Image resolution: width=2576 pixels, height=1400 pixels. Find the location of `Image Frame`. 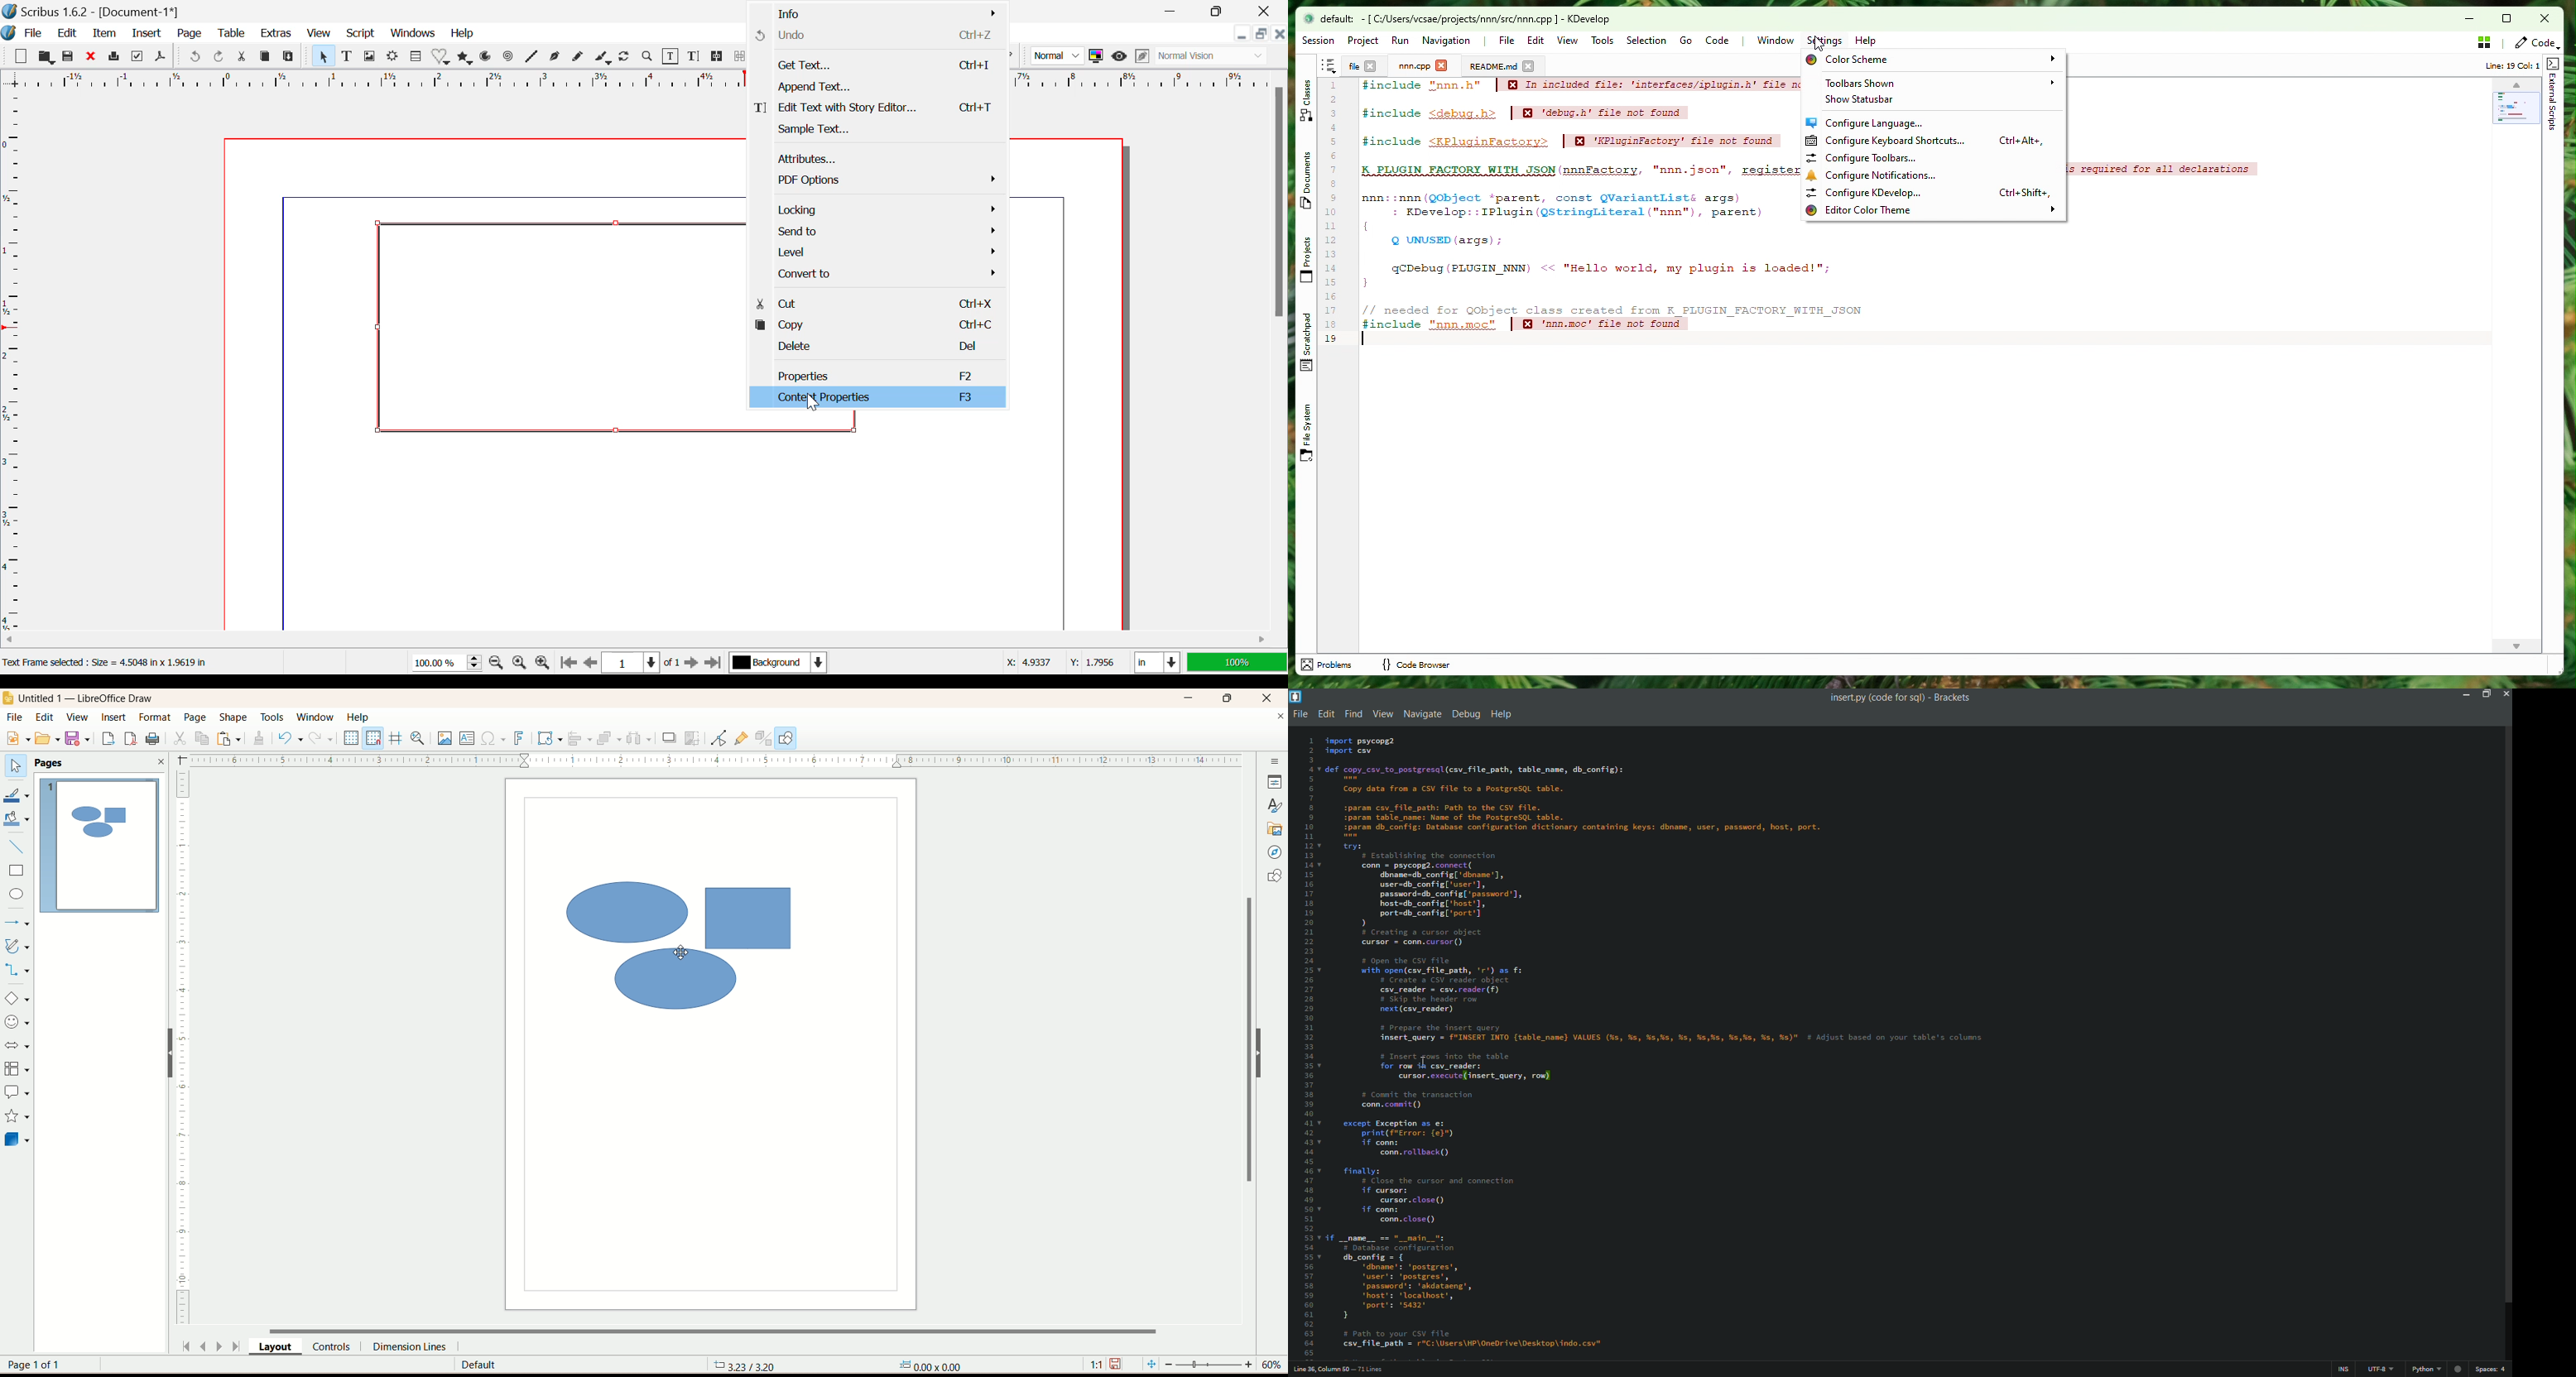

Image Frame is located at coordinates (370, 56).